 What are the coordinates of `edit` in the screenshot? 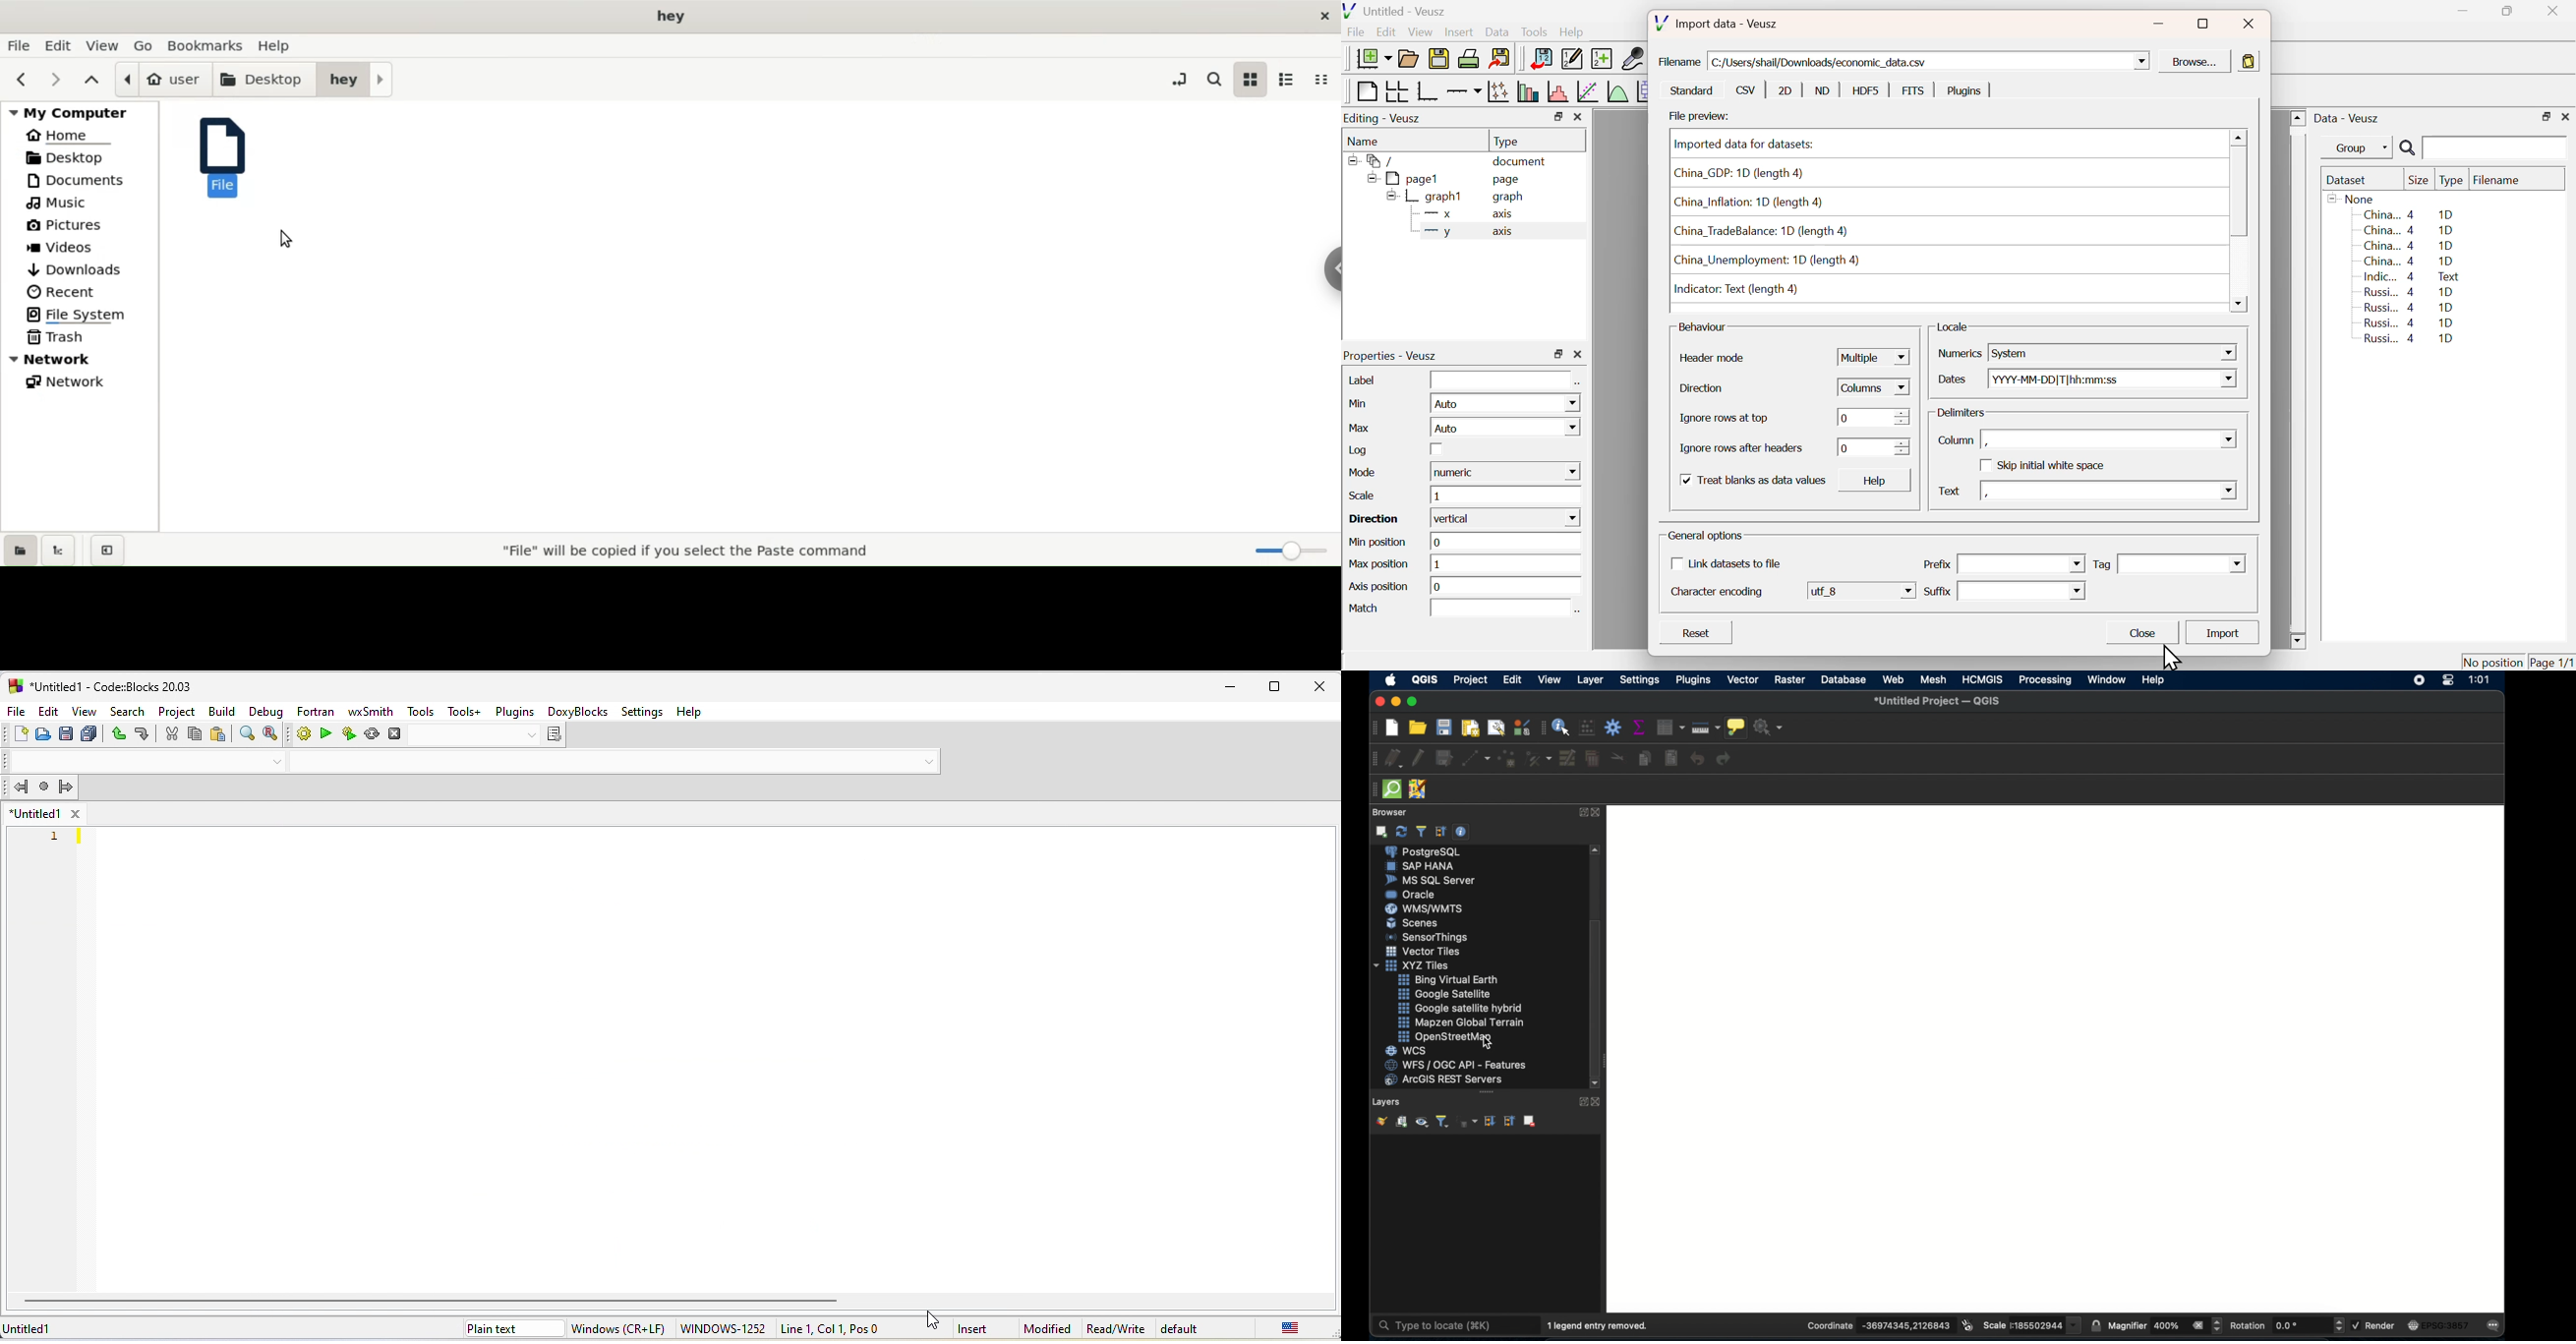 It's located at (61, 46).